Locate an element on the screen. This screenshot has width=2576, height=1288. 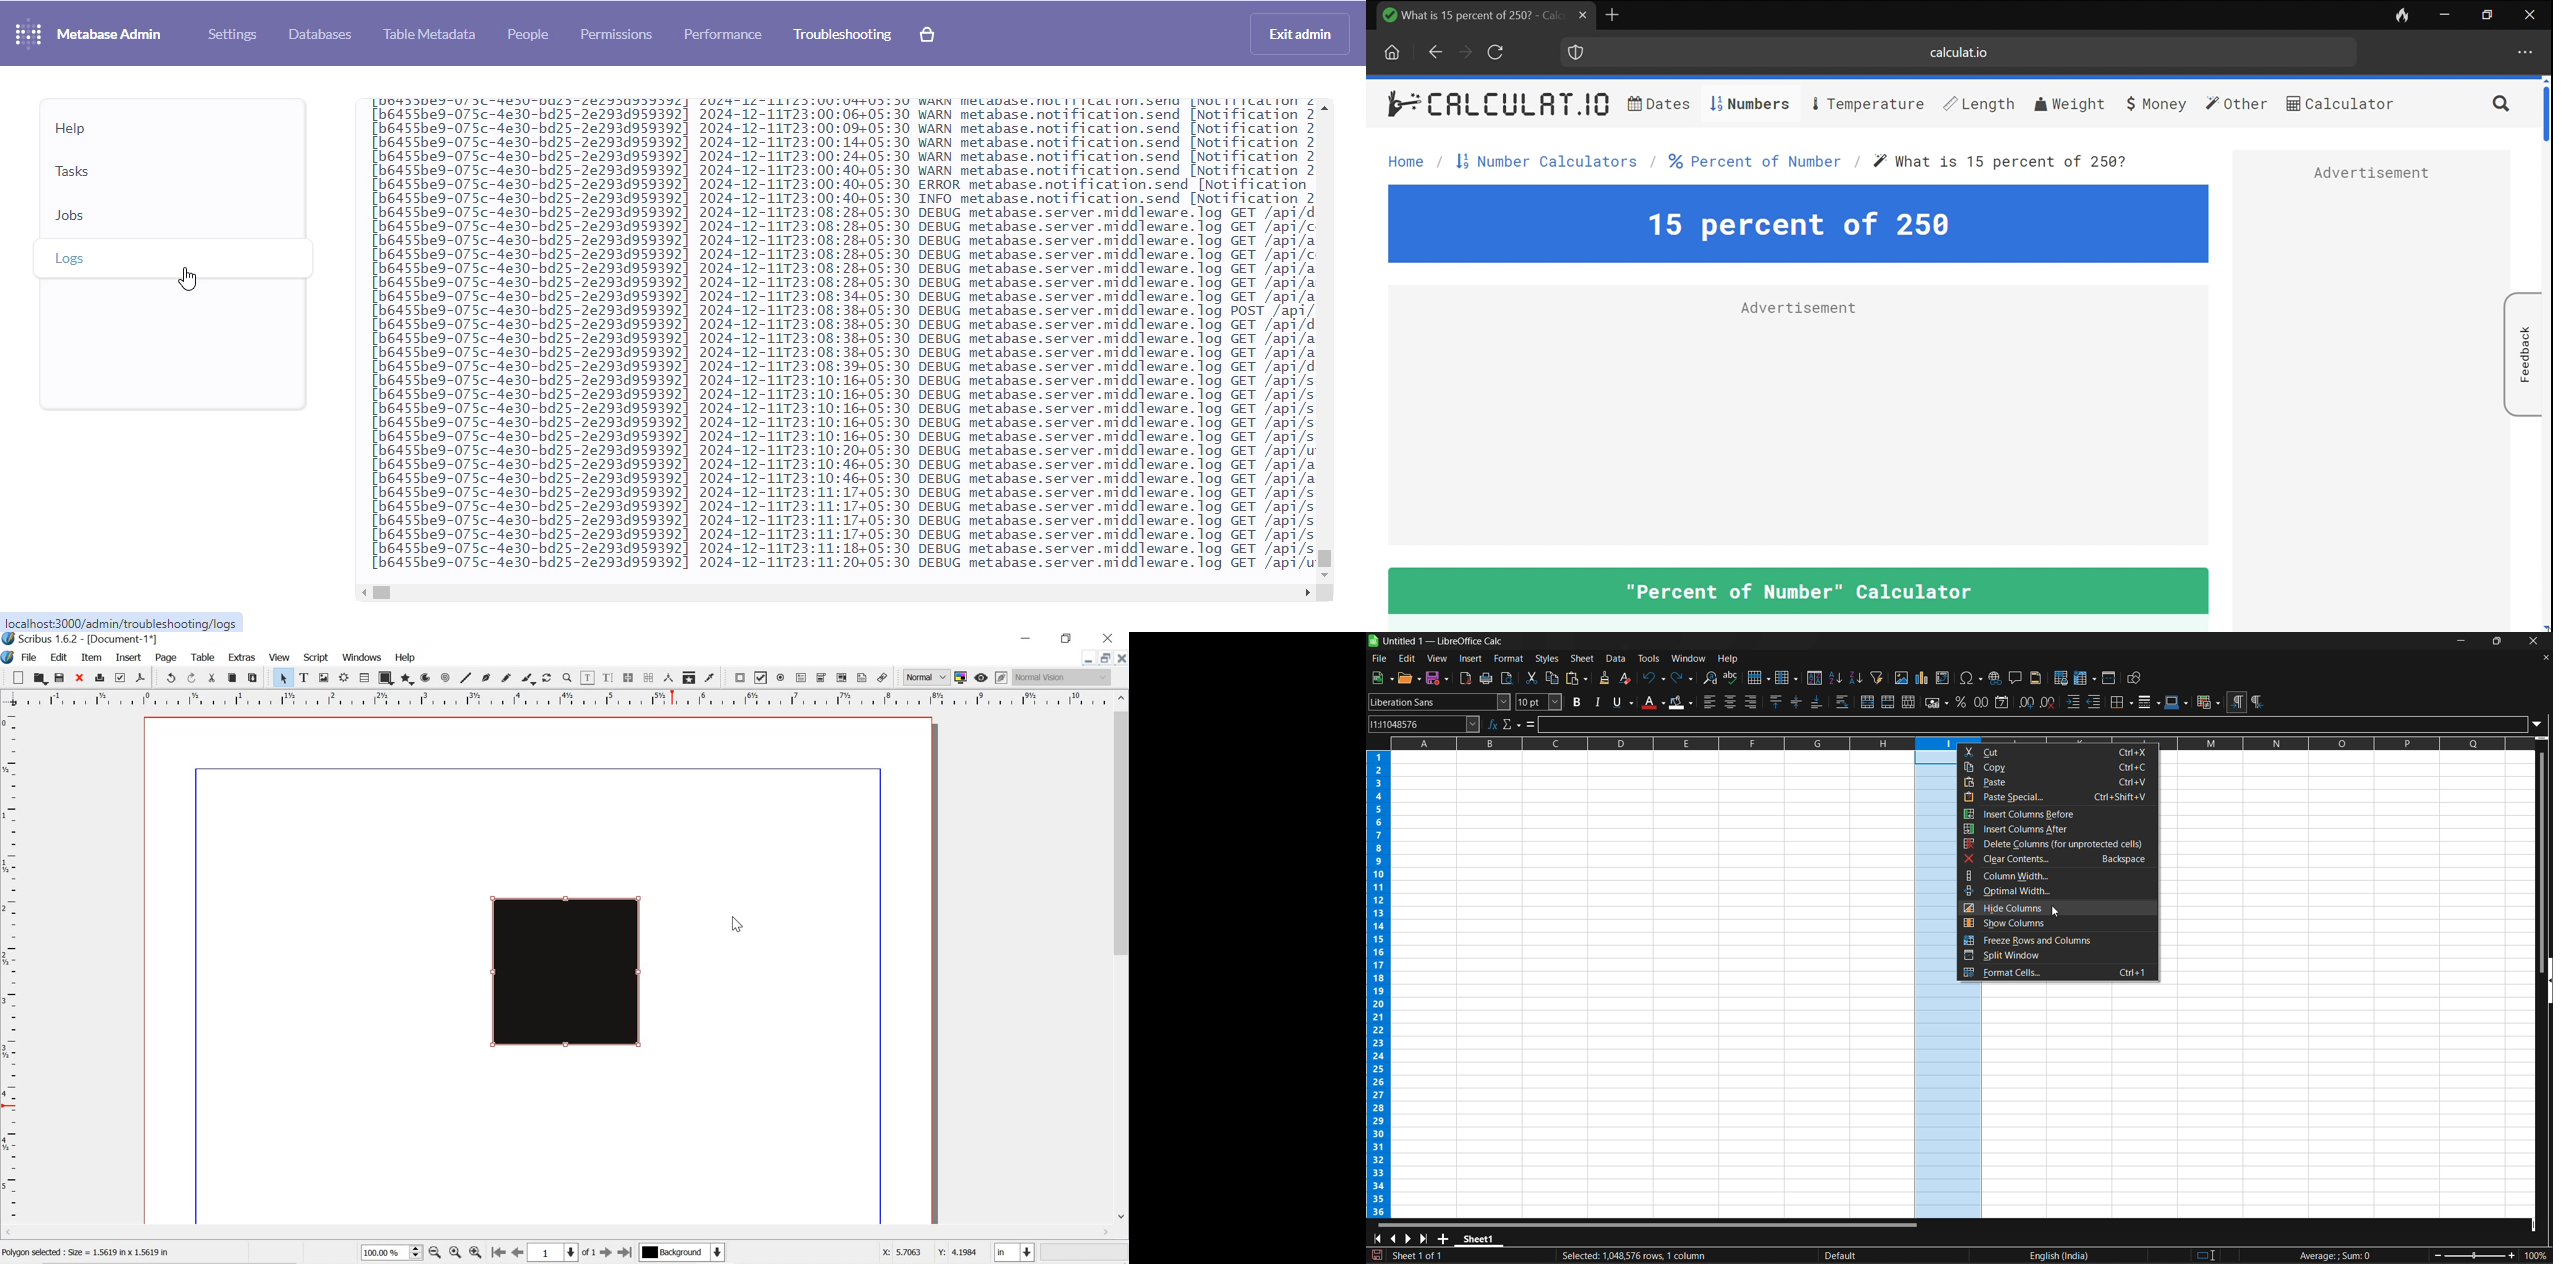
sort descending is located at coordinates (1857, 677).